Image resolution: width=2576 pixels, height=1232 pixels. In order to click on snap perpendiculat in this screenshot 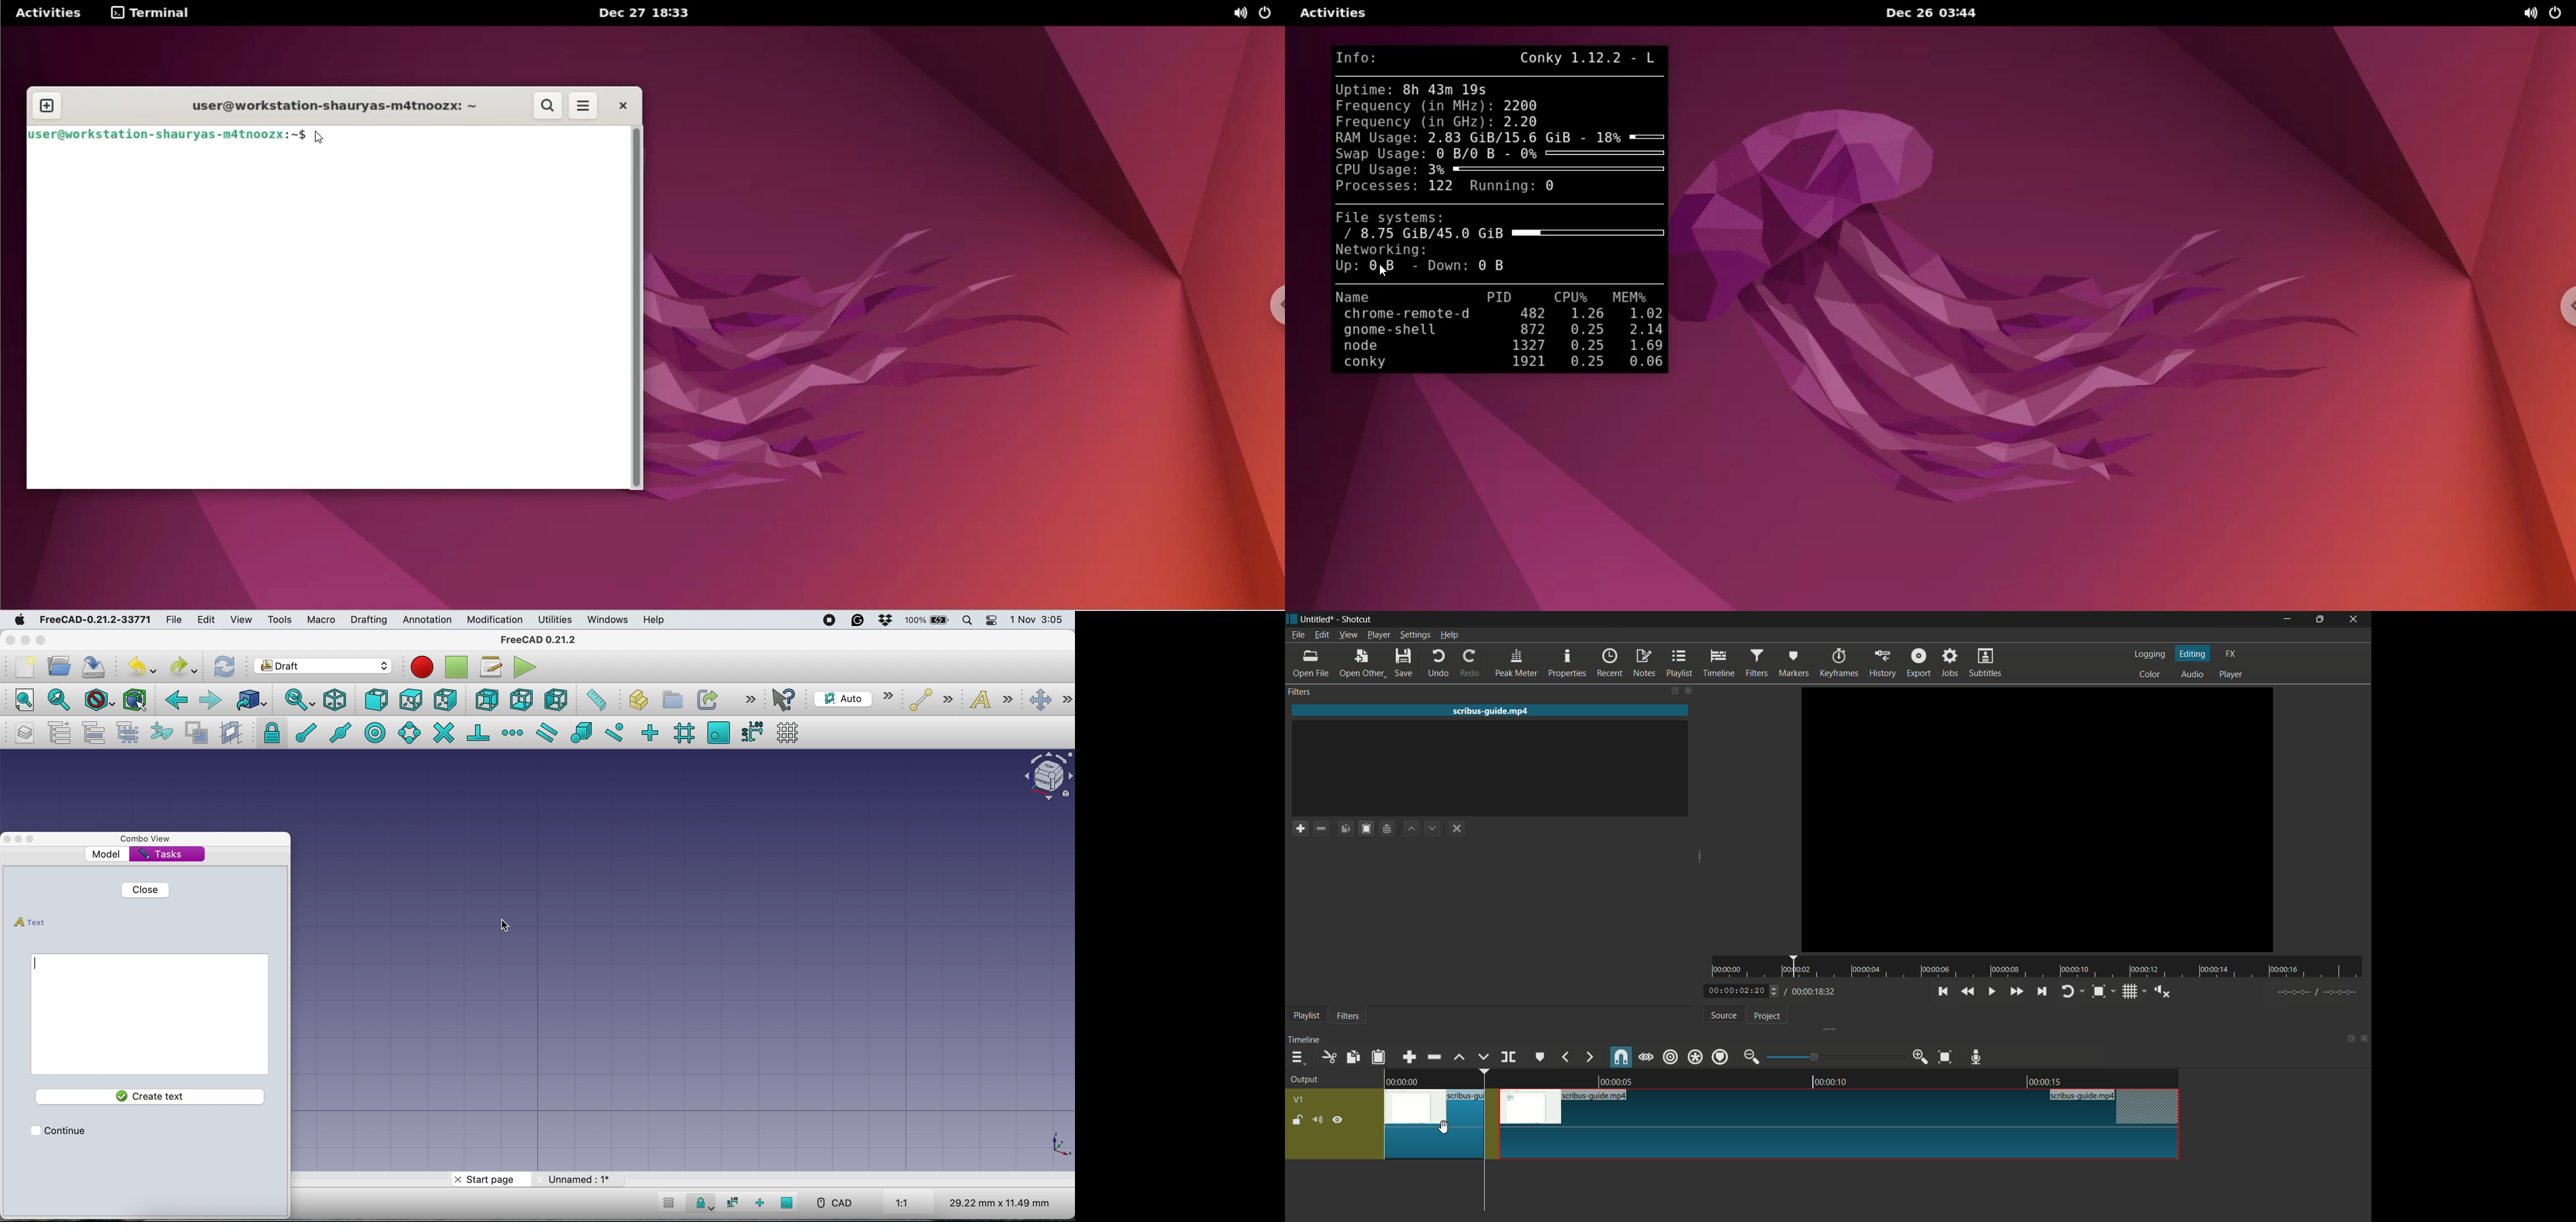, I will do `click(479, 733)`.